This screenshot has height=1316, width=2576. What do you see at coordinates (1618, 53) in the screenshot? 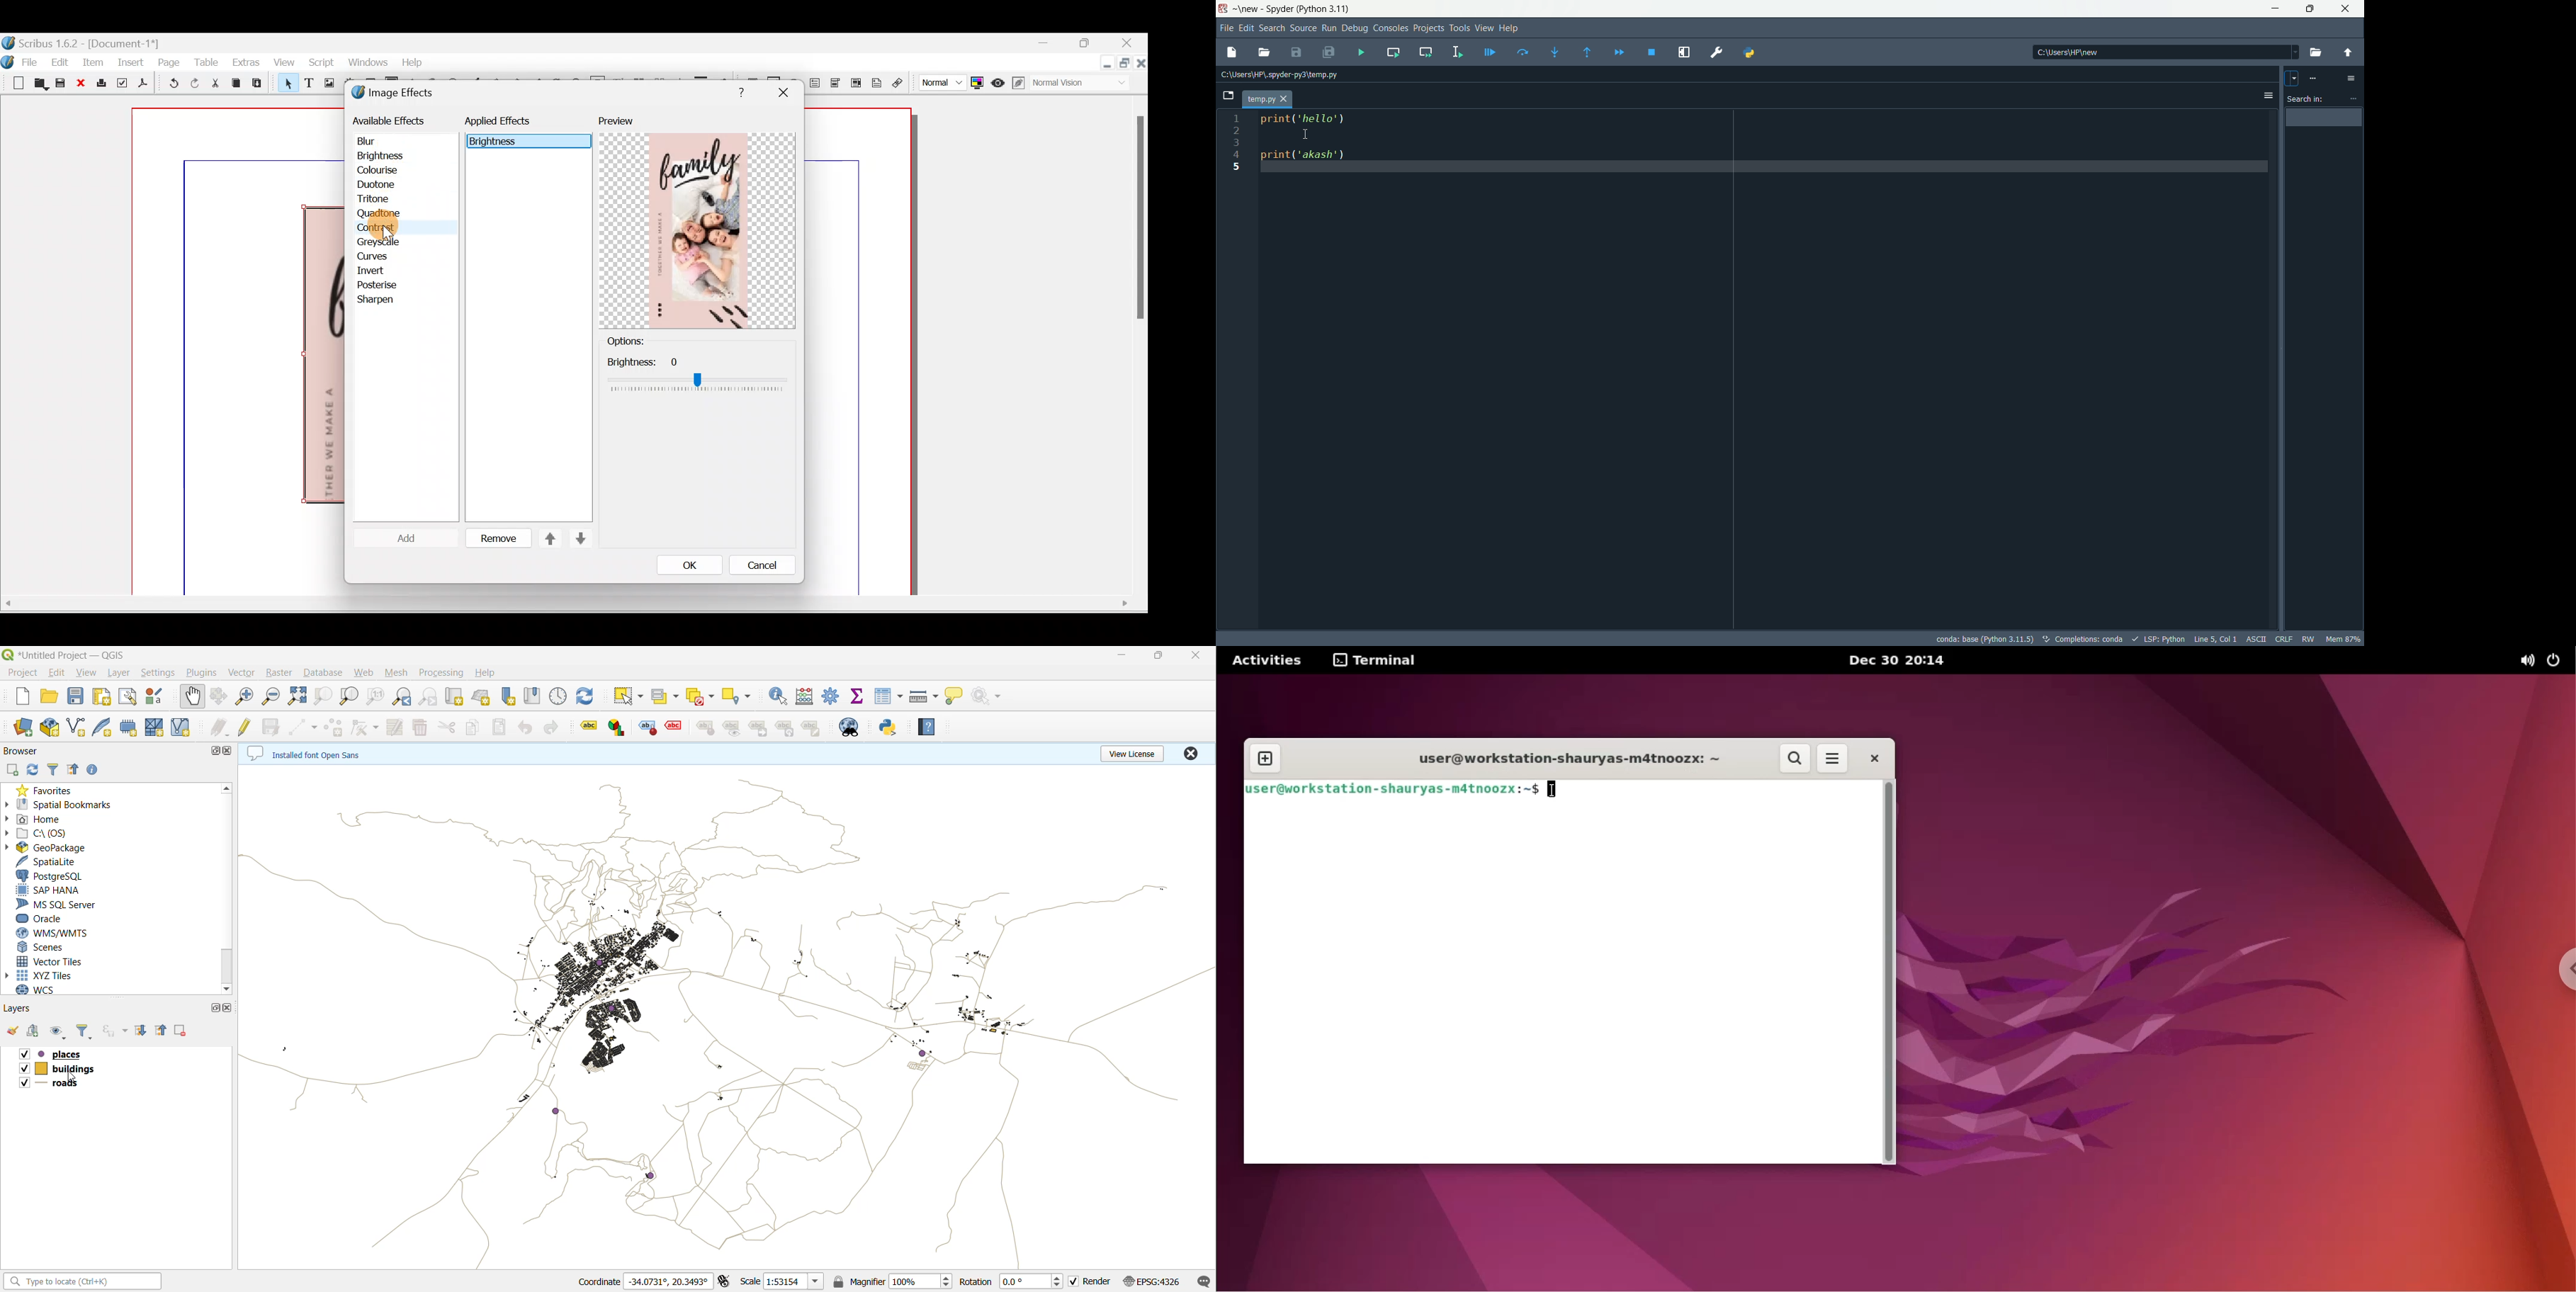
I see `continue execution until next breakpoint` at bounding box center [1618, 53].